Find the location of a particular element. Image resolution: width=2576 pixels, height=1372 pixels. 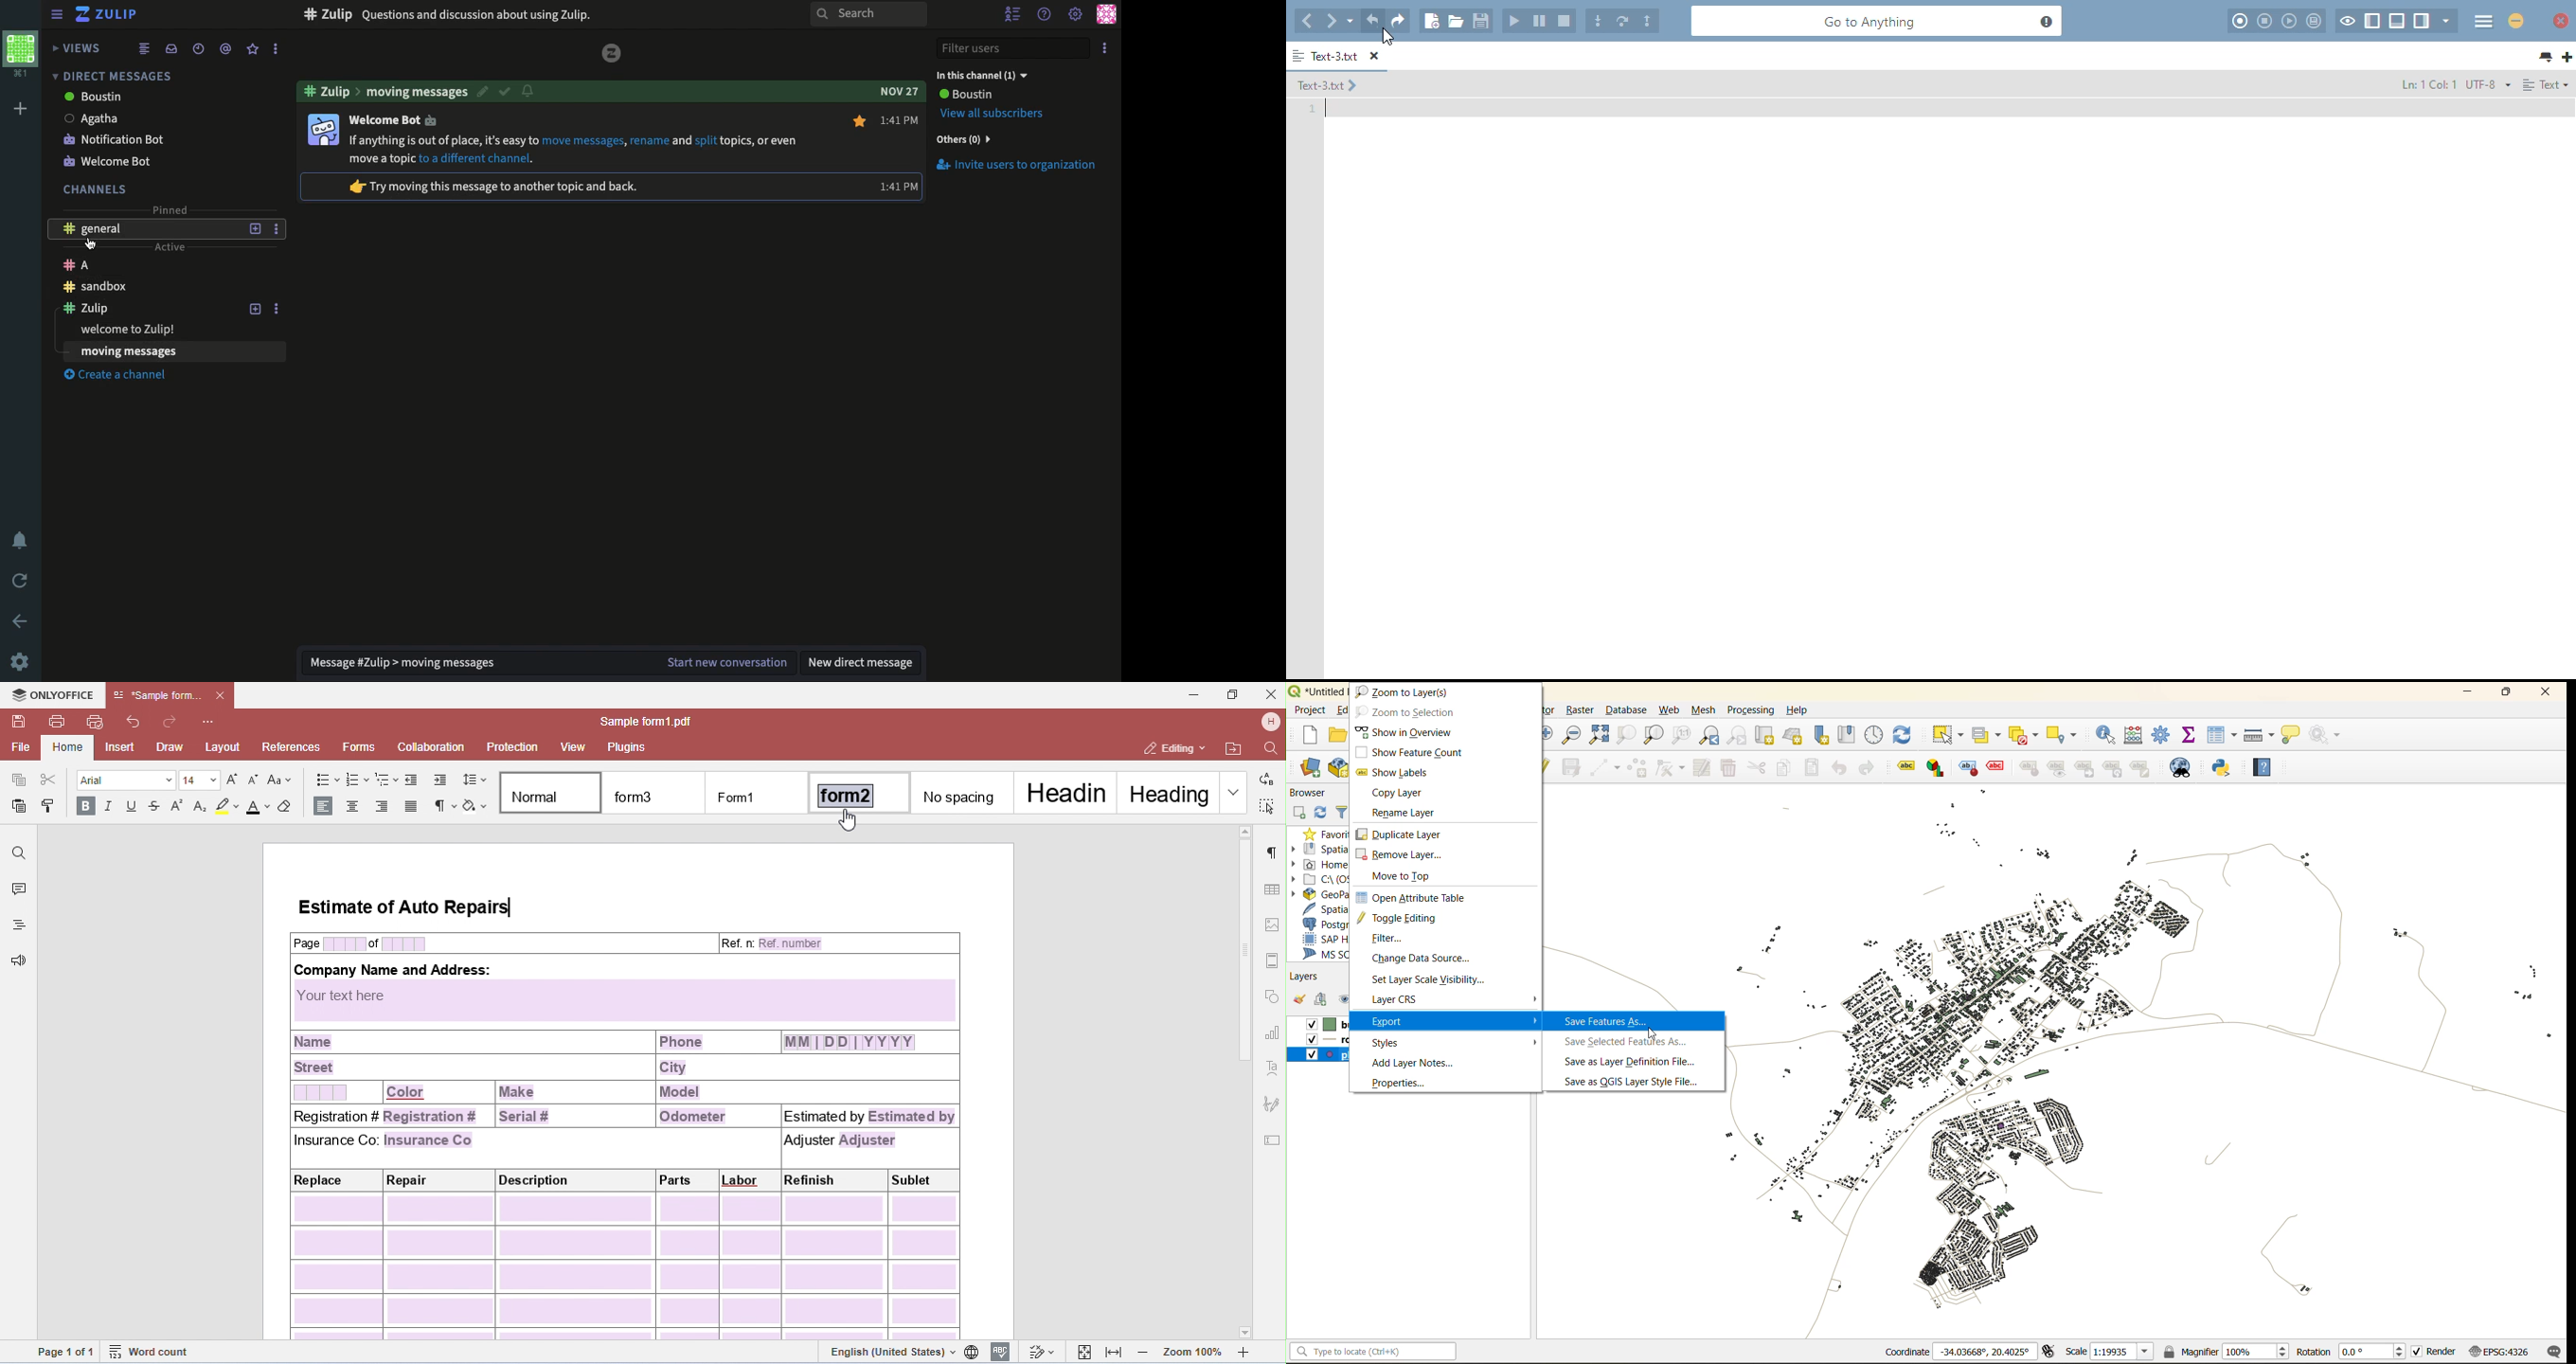

go back one location is located at coordinates (1307, 22).